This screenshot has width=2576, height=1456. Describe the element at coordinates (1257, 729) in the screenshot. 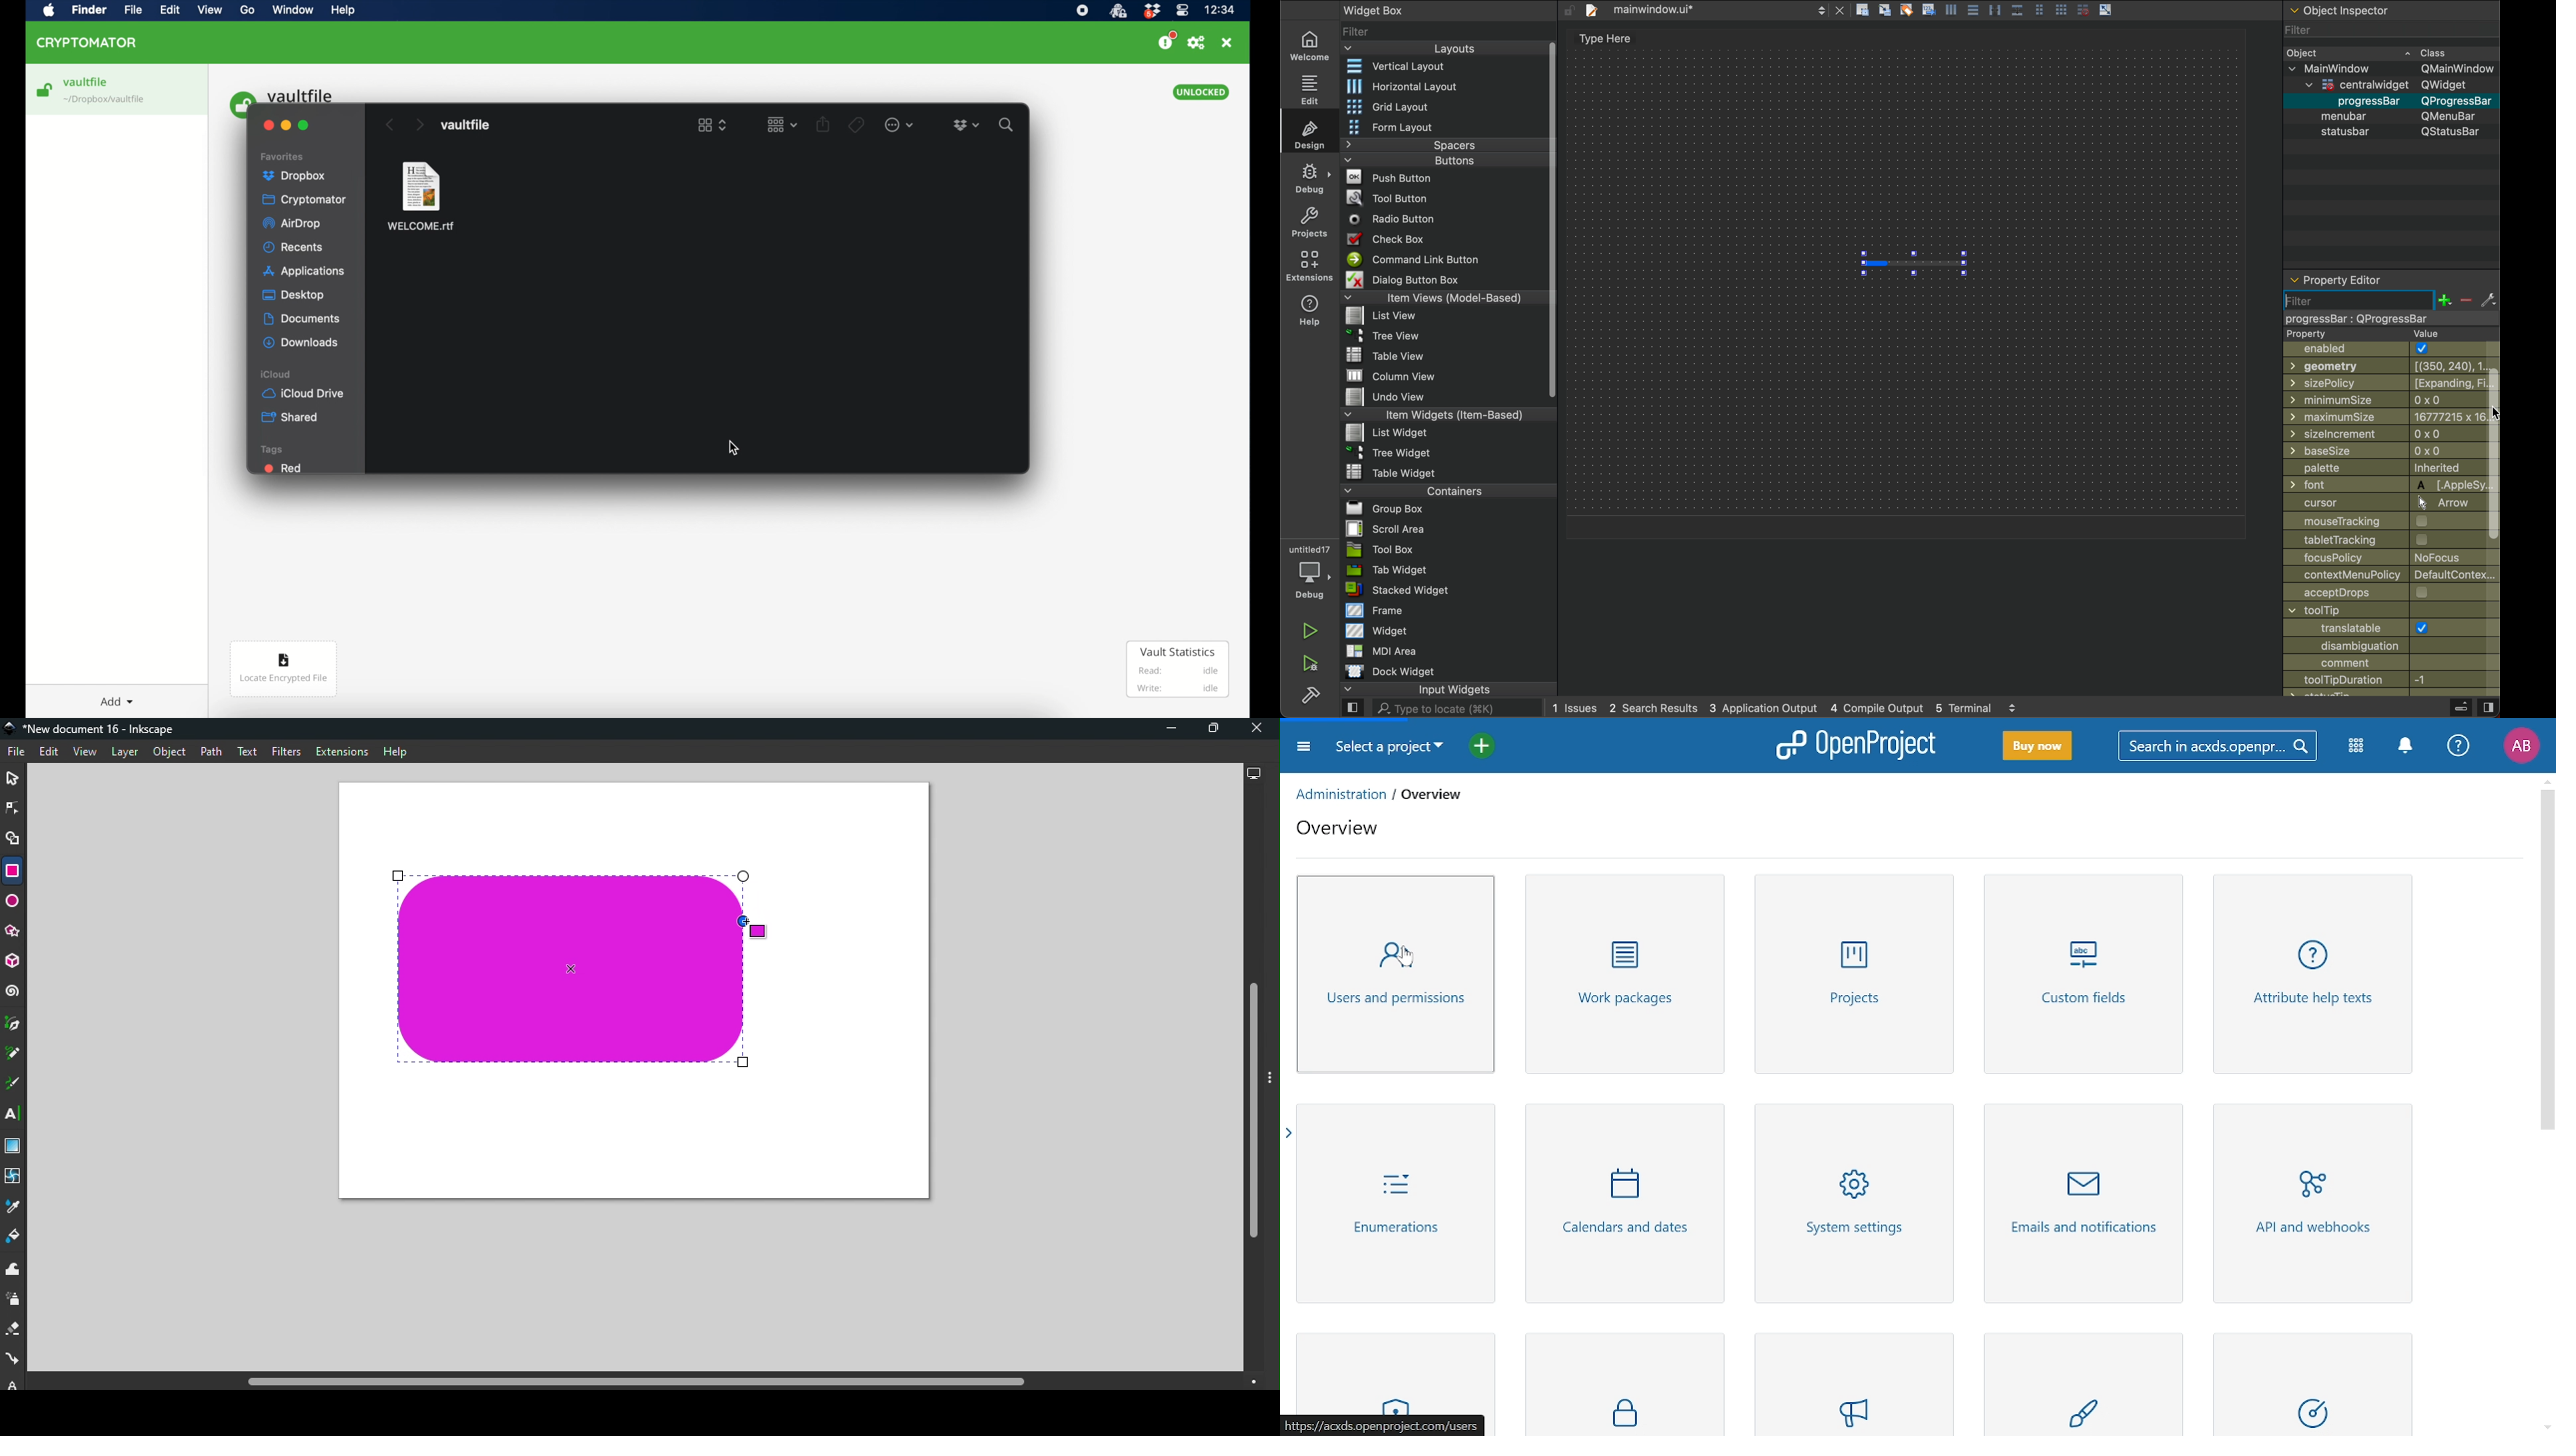

I see `Close` at that location.